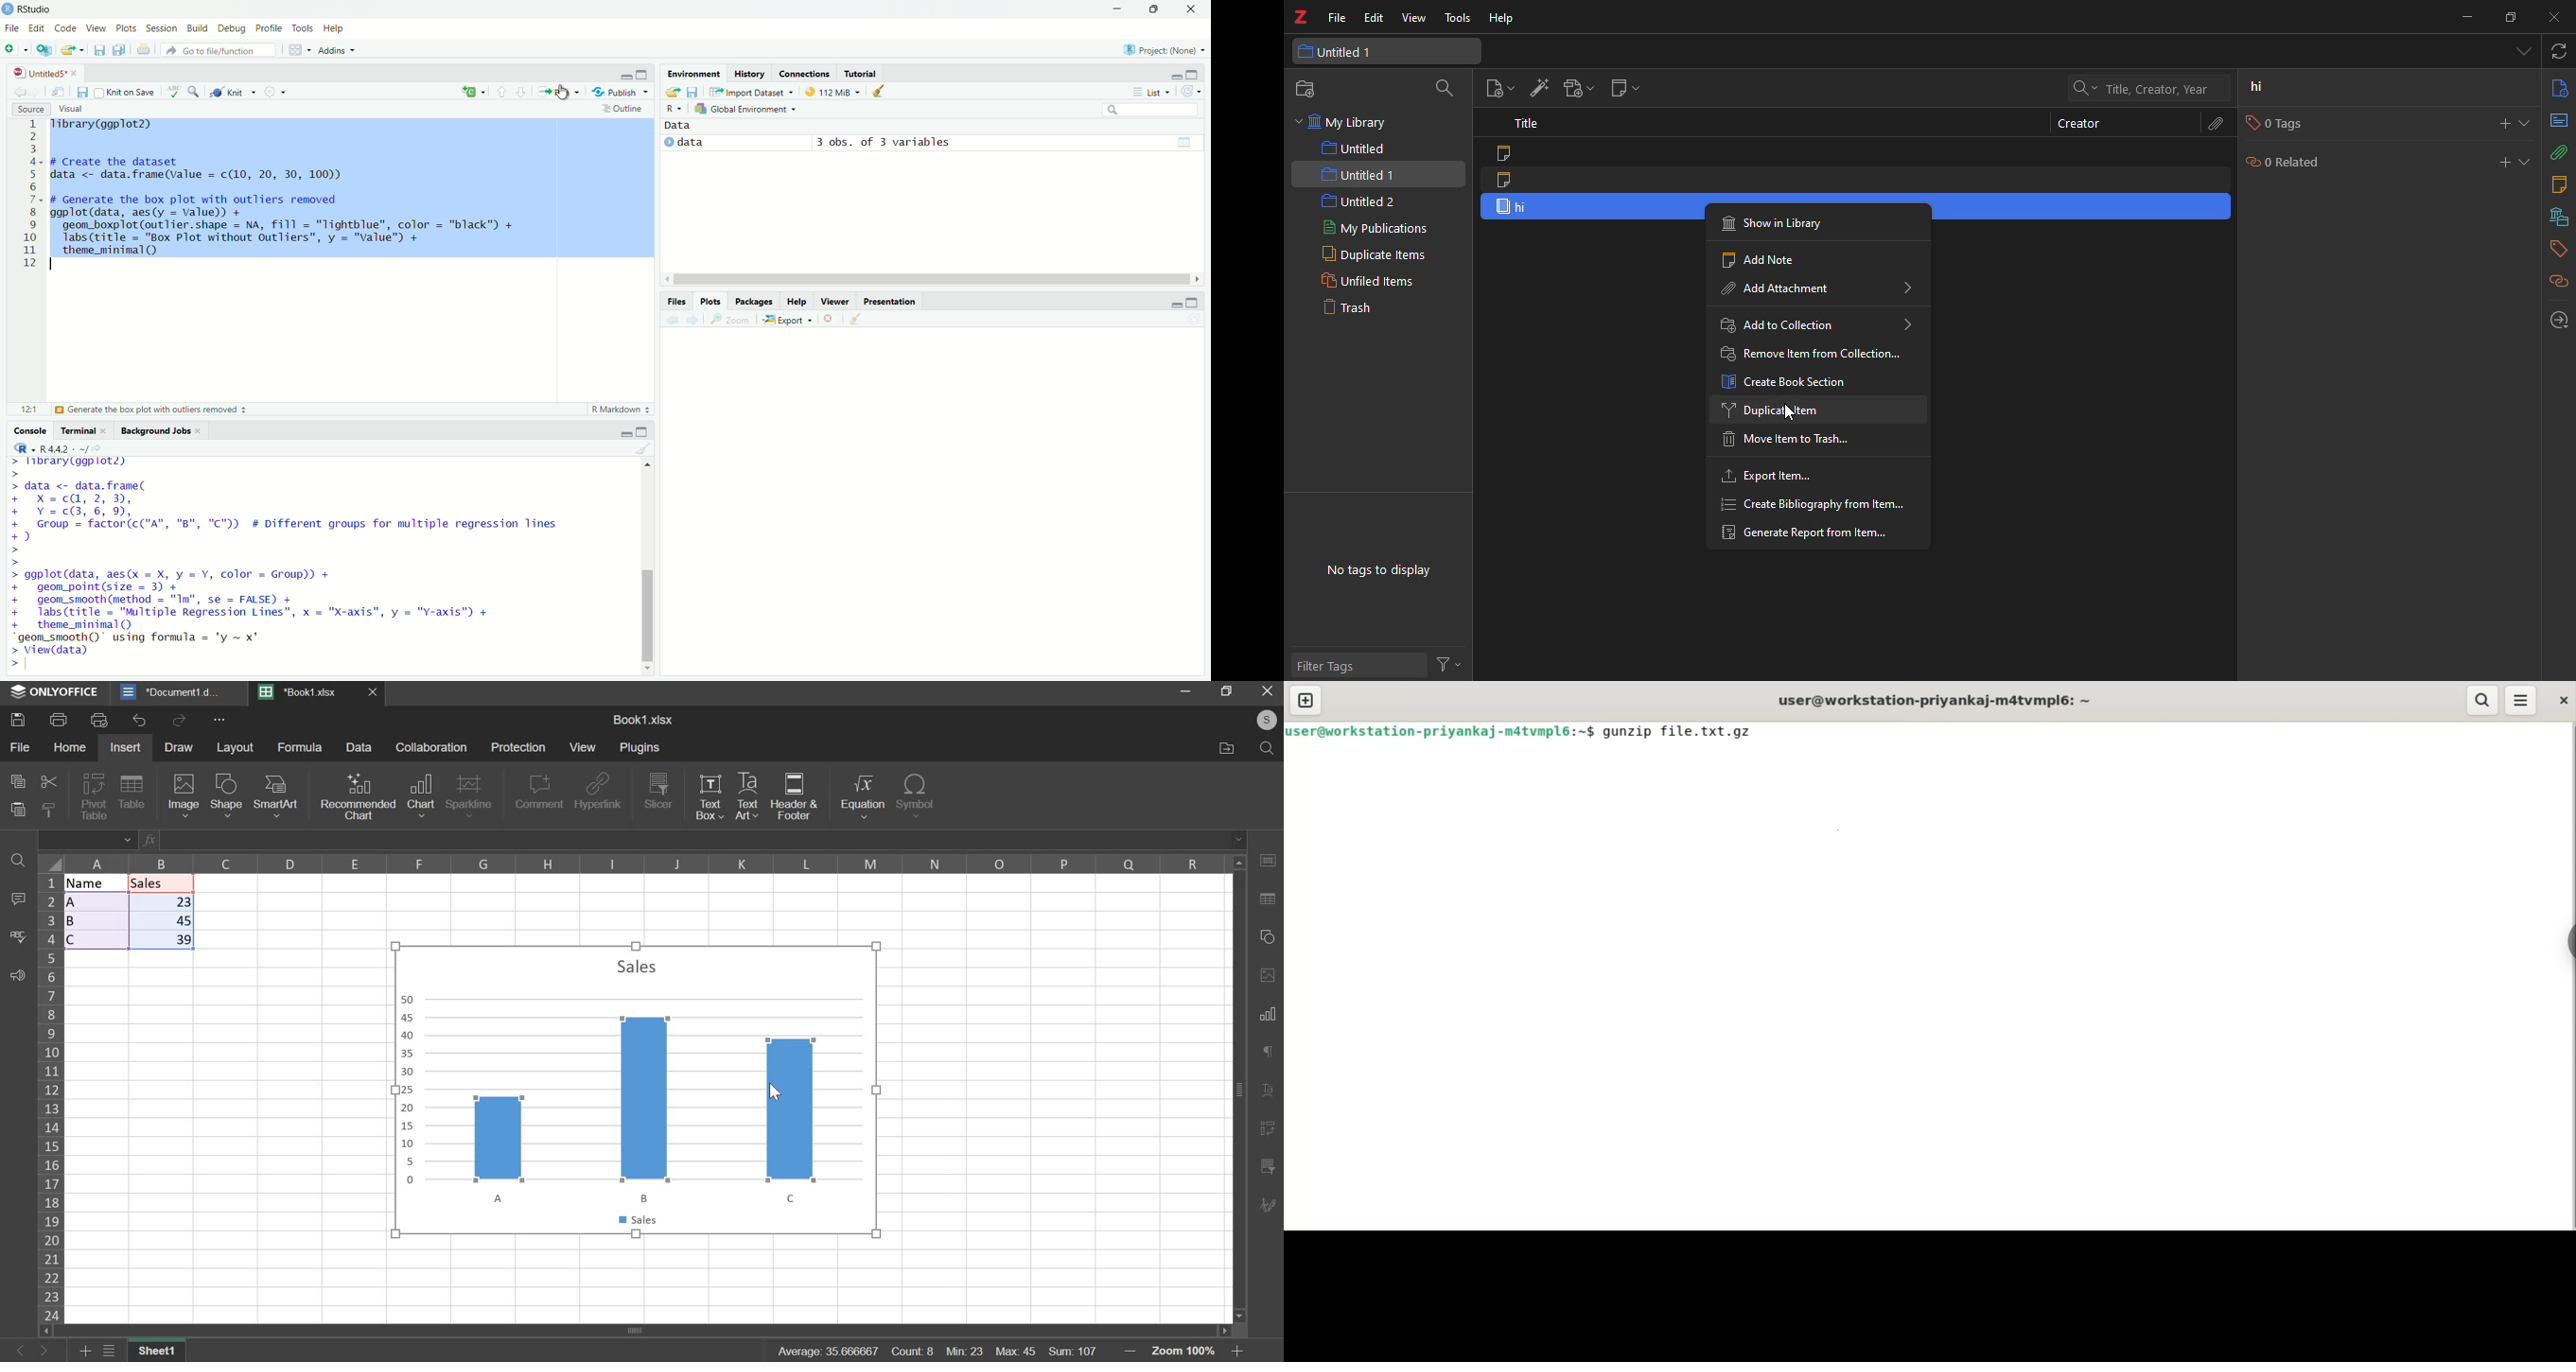 The width and height of the screenshot is (2576, 1372). What do you see at coordinates (628, 430) in the screenshot?
I see `minimise` at bounding box center [628, 430].